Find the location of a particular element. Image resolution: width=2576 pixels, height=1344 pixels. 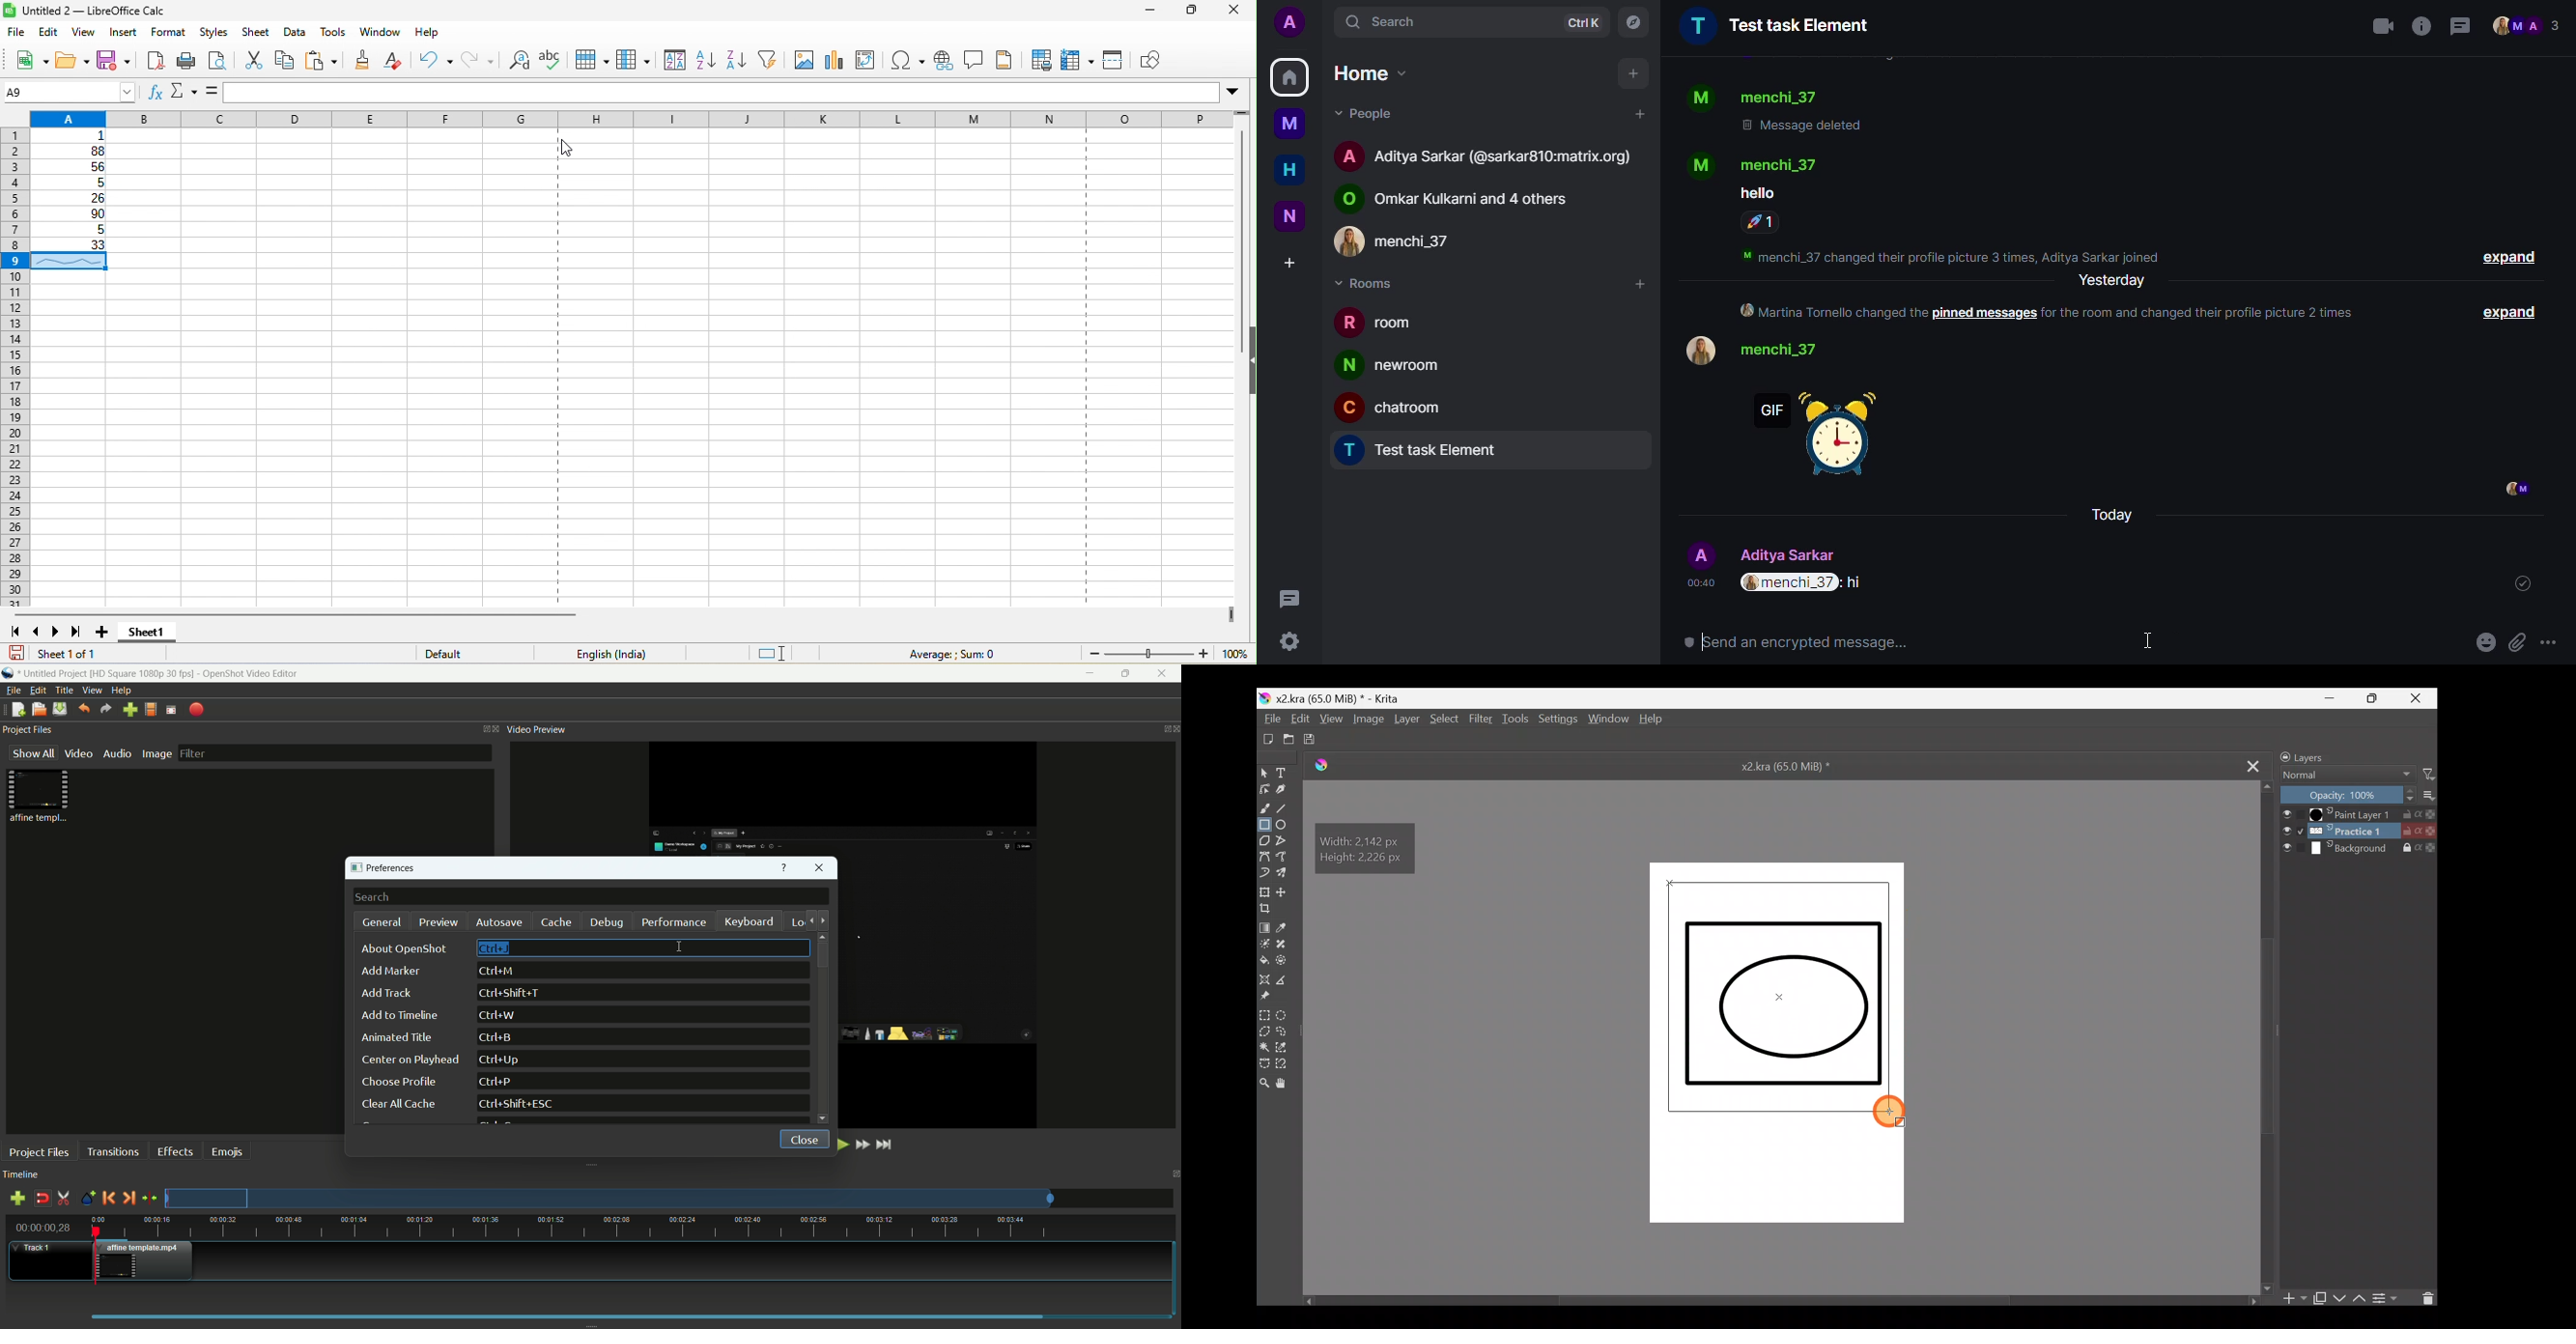

undo is located at coordinates (436, 60).